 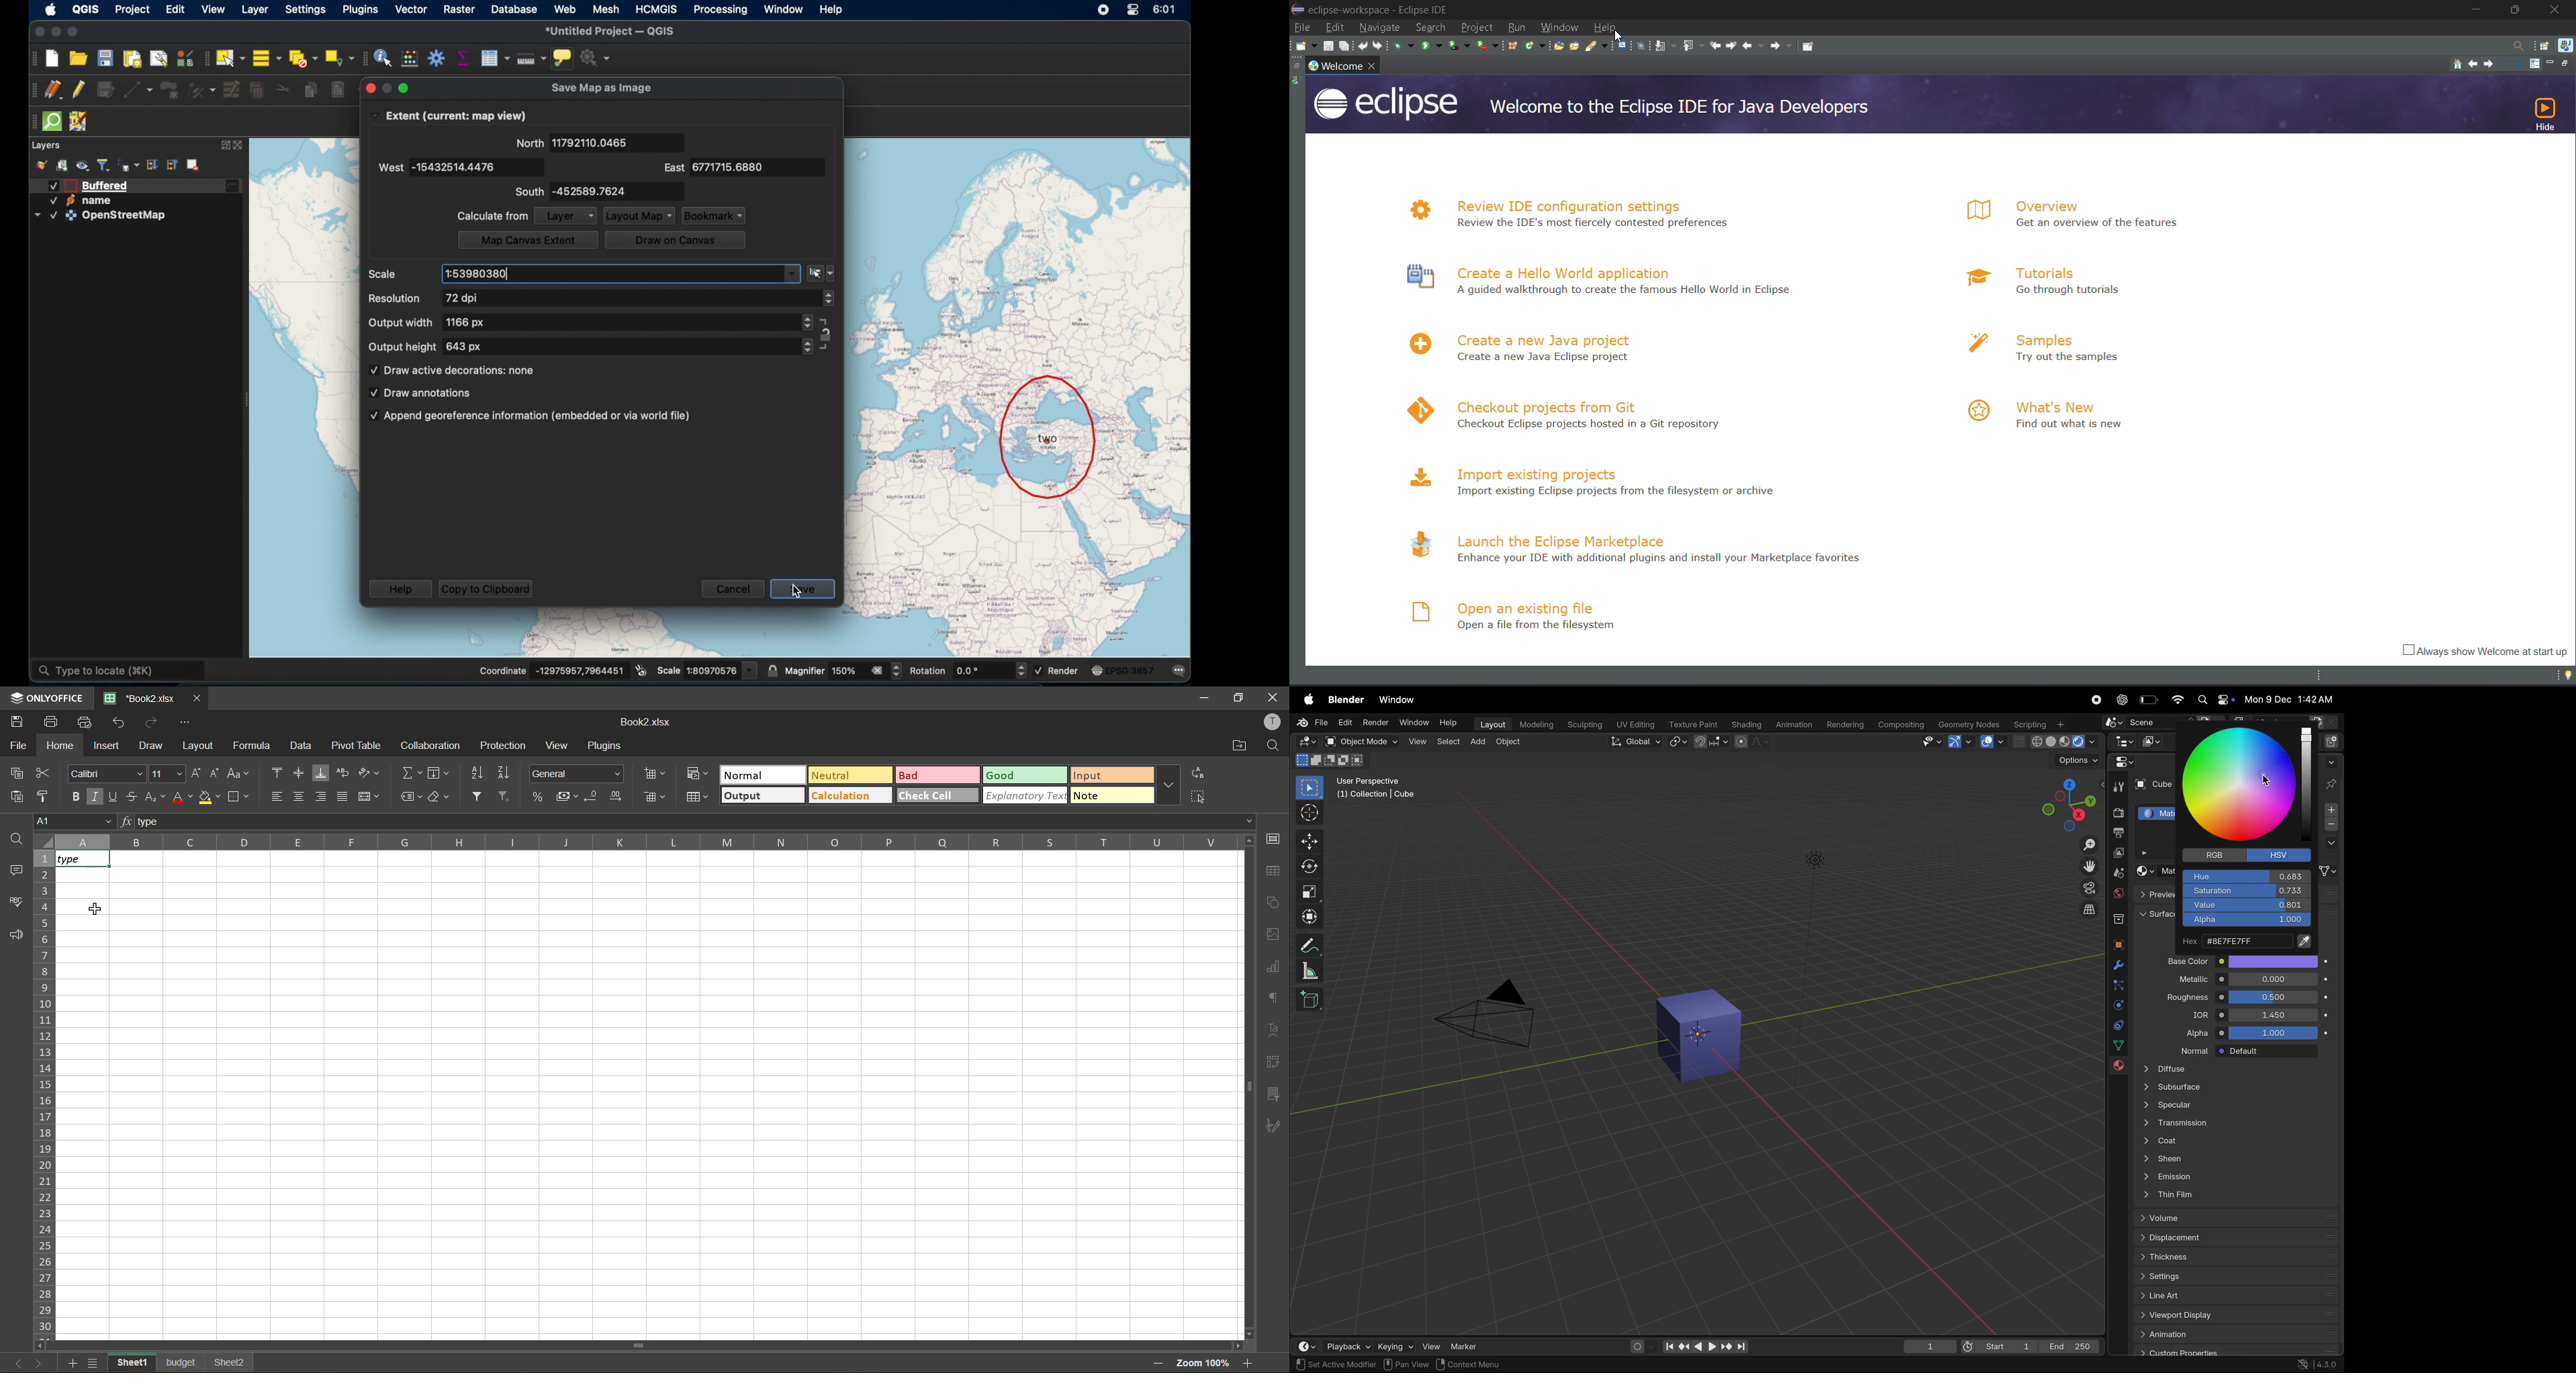 I want to click on help, so click(x=1606, y=27).